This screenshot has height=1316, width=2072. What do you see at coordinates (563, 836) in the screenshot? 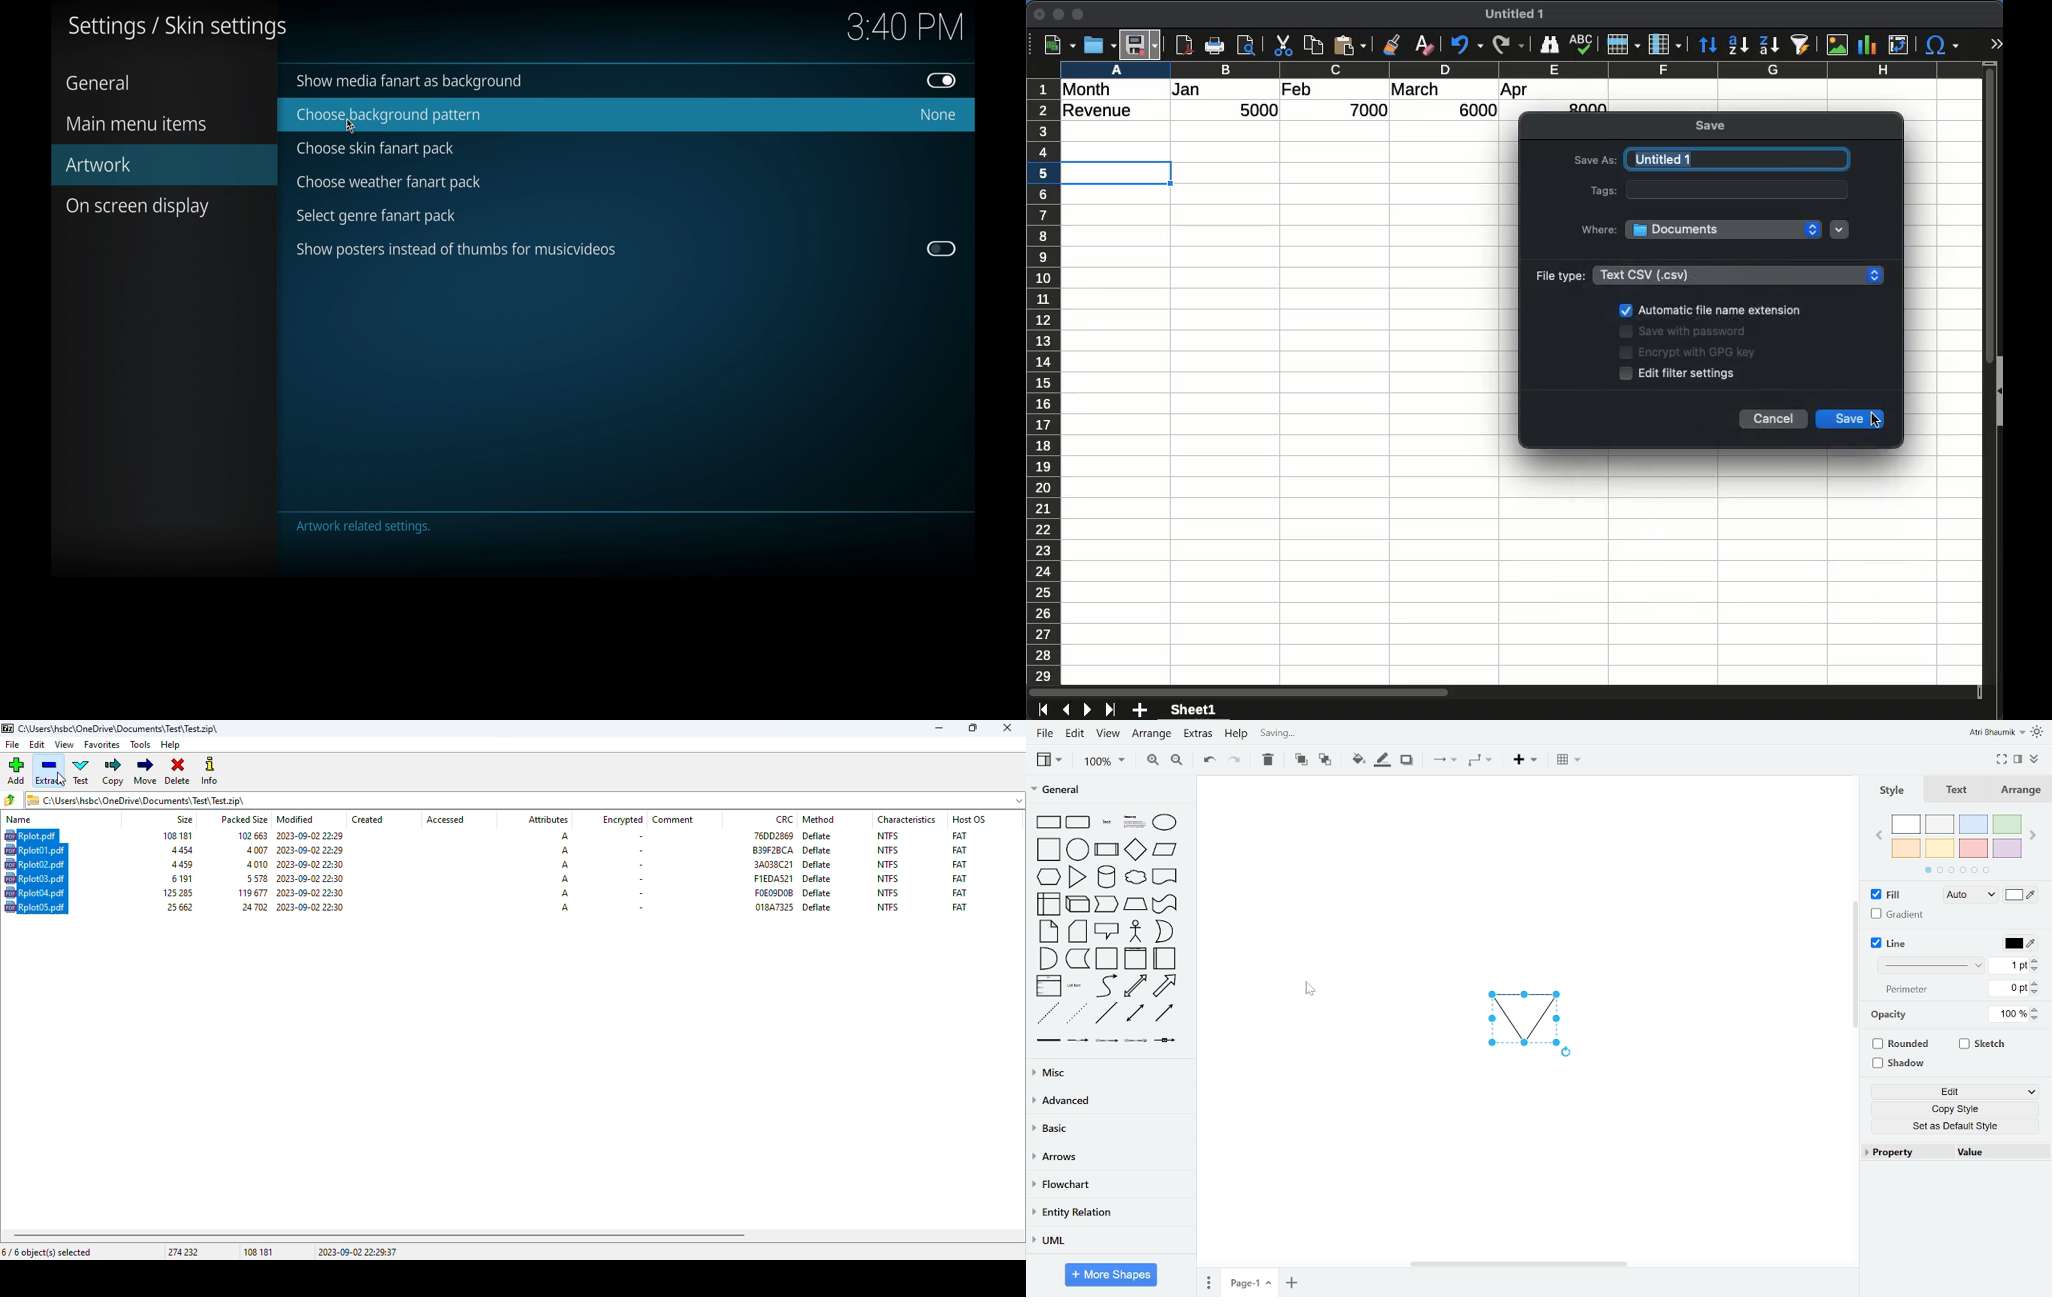
I see `A` at bounding box center [563, 836].